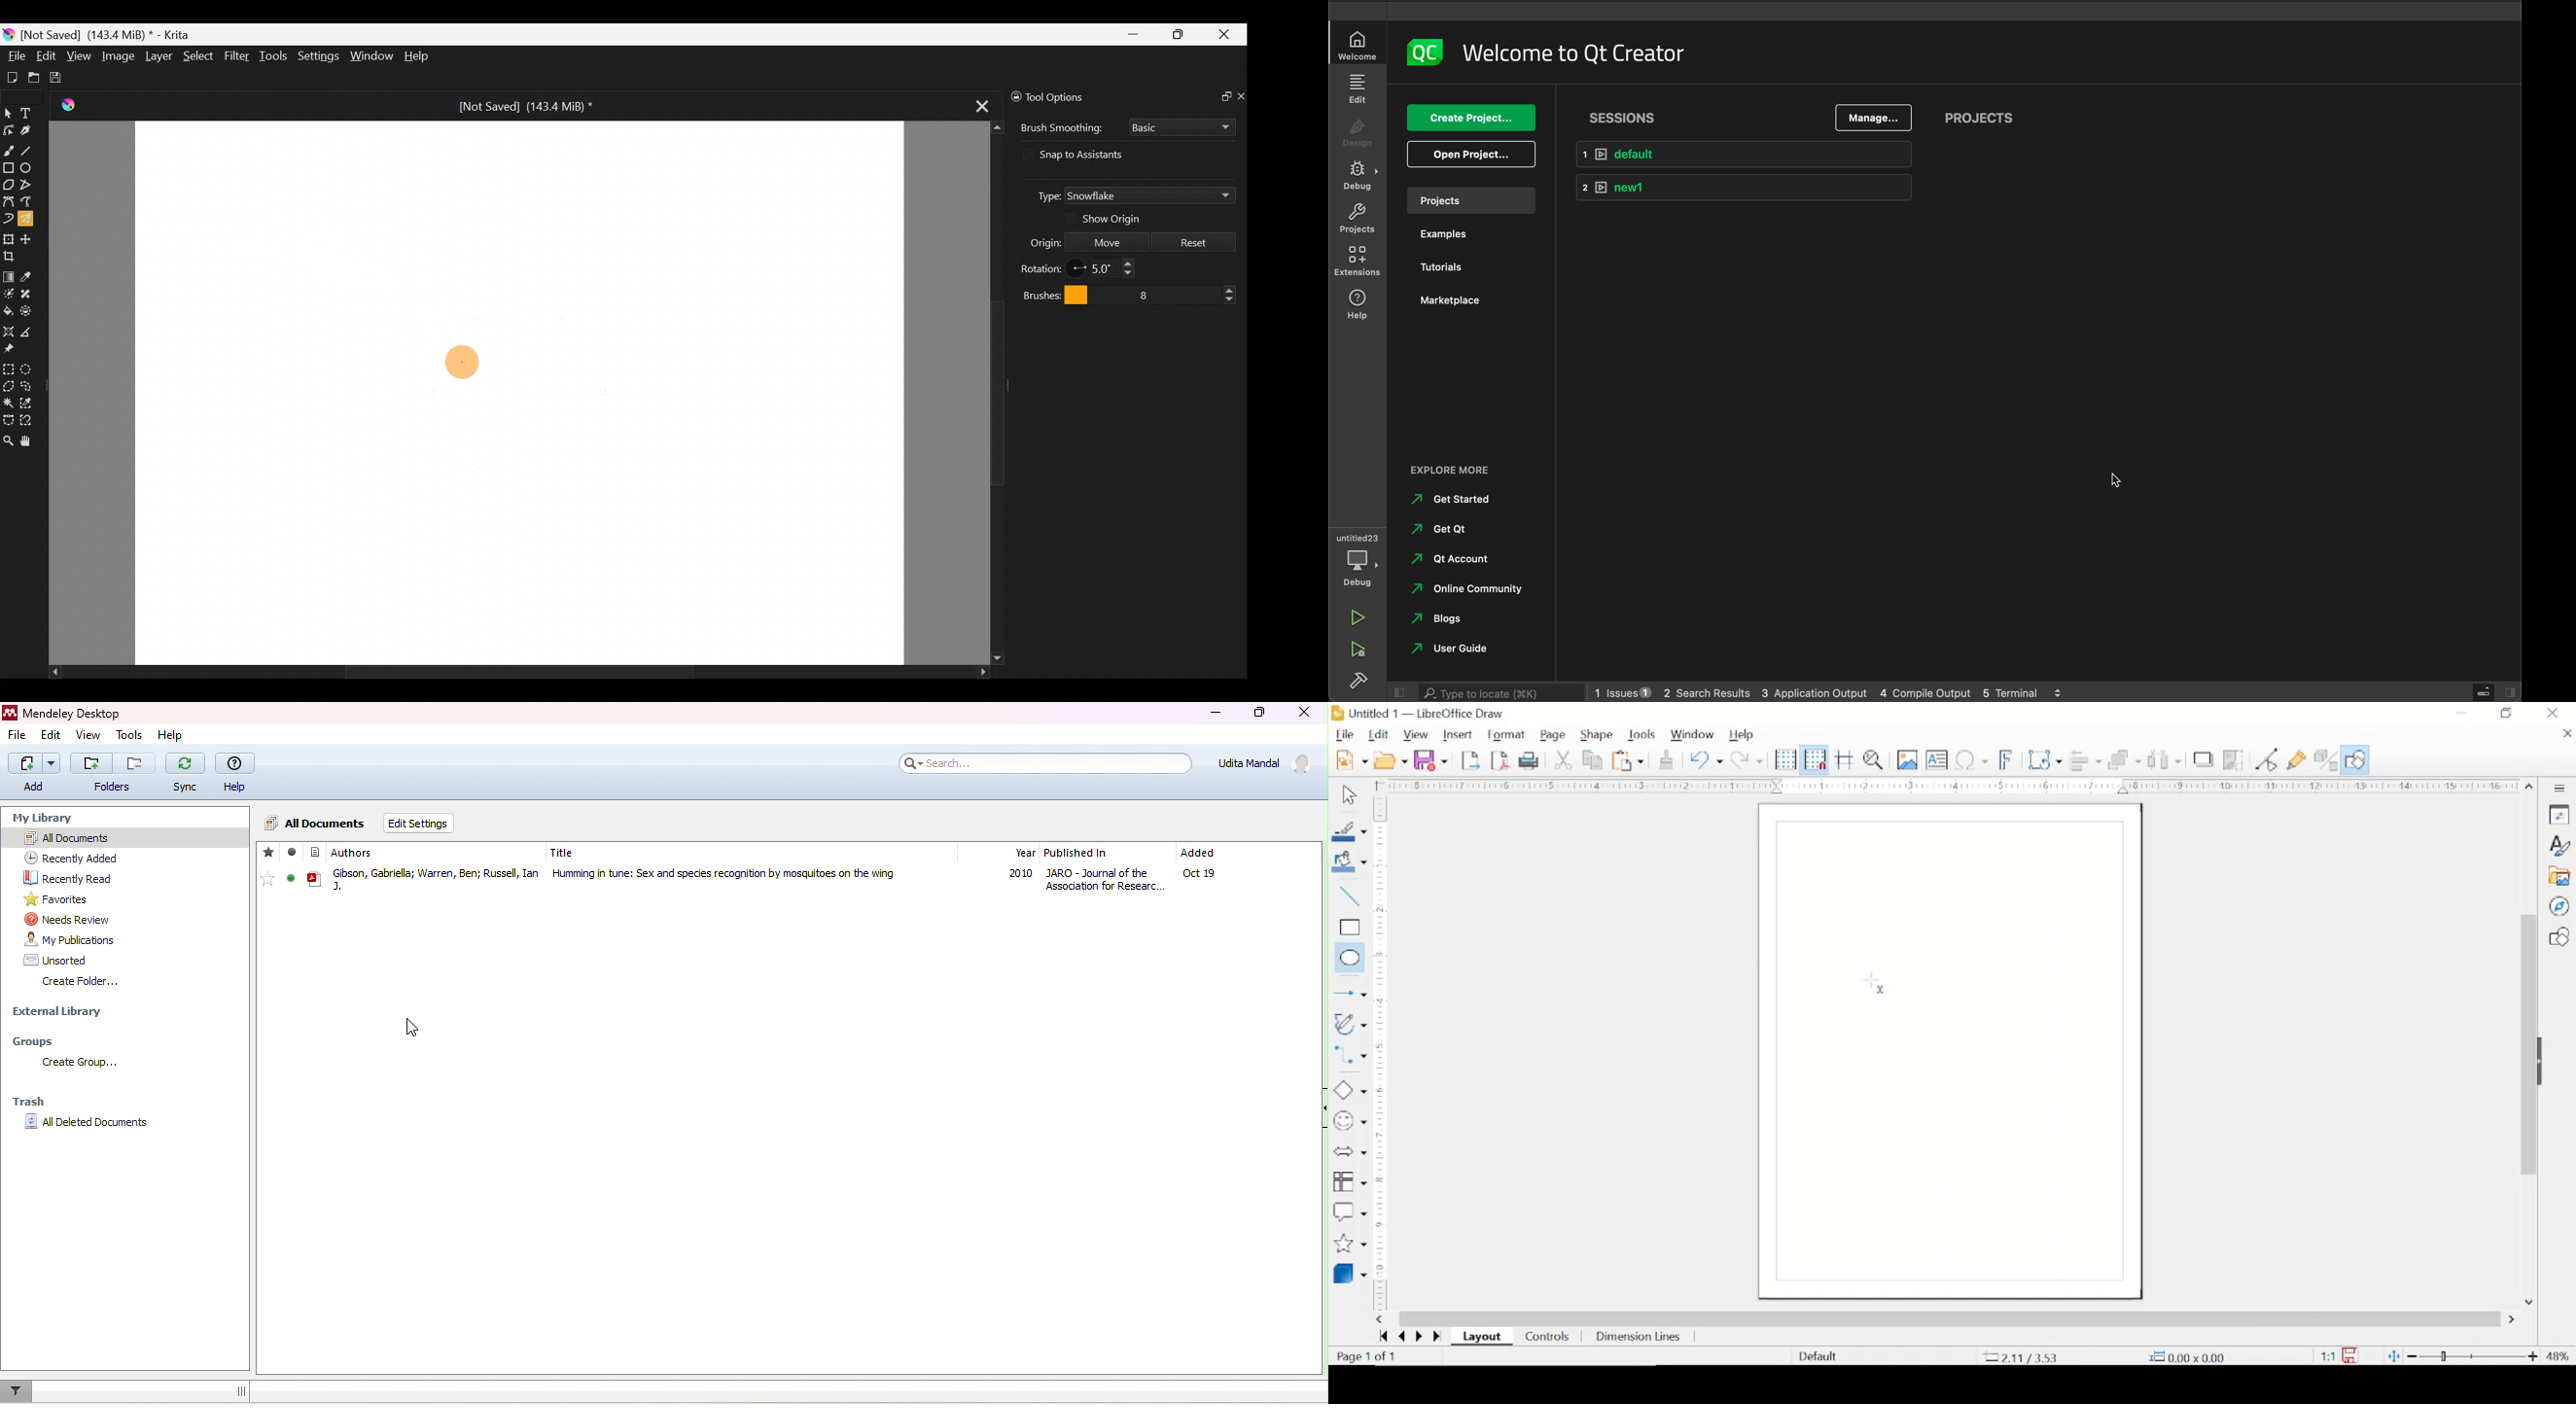 This screenshot has height=1428, width=2576. Describe the element at coordinates (68, 919) in the screenshot. I see `needs review` at that location.